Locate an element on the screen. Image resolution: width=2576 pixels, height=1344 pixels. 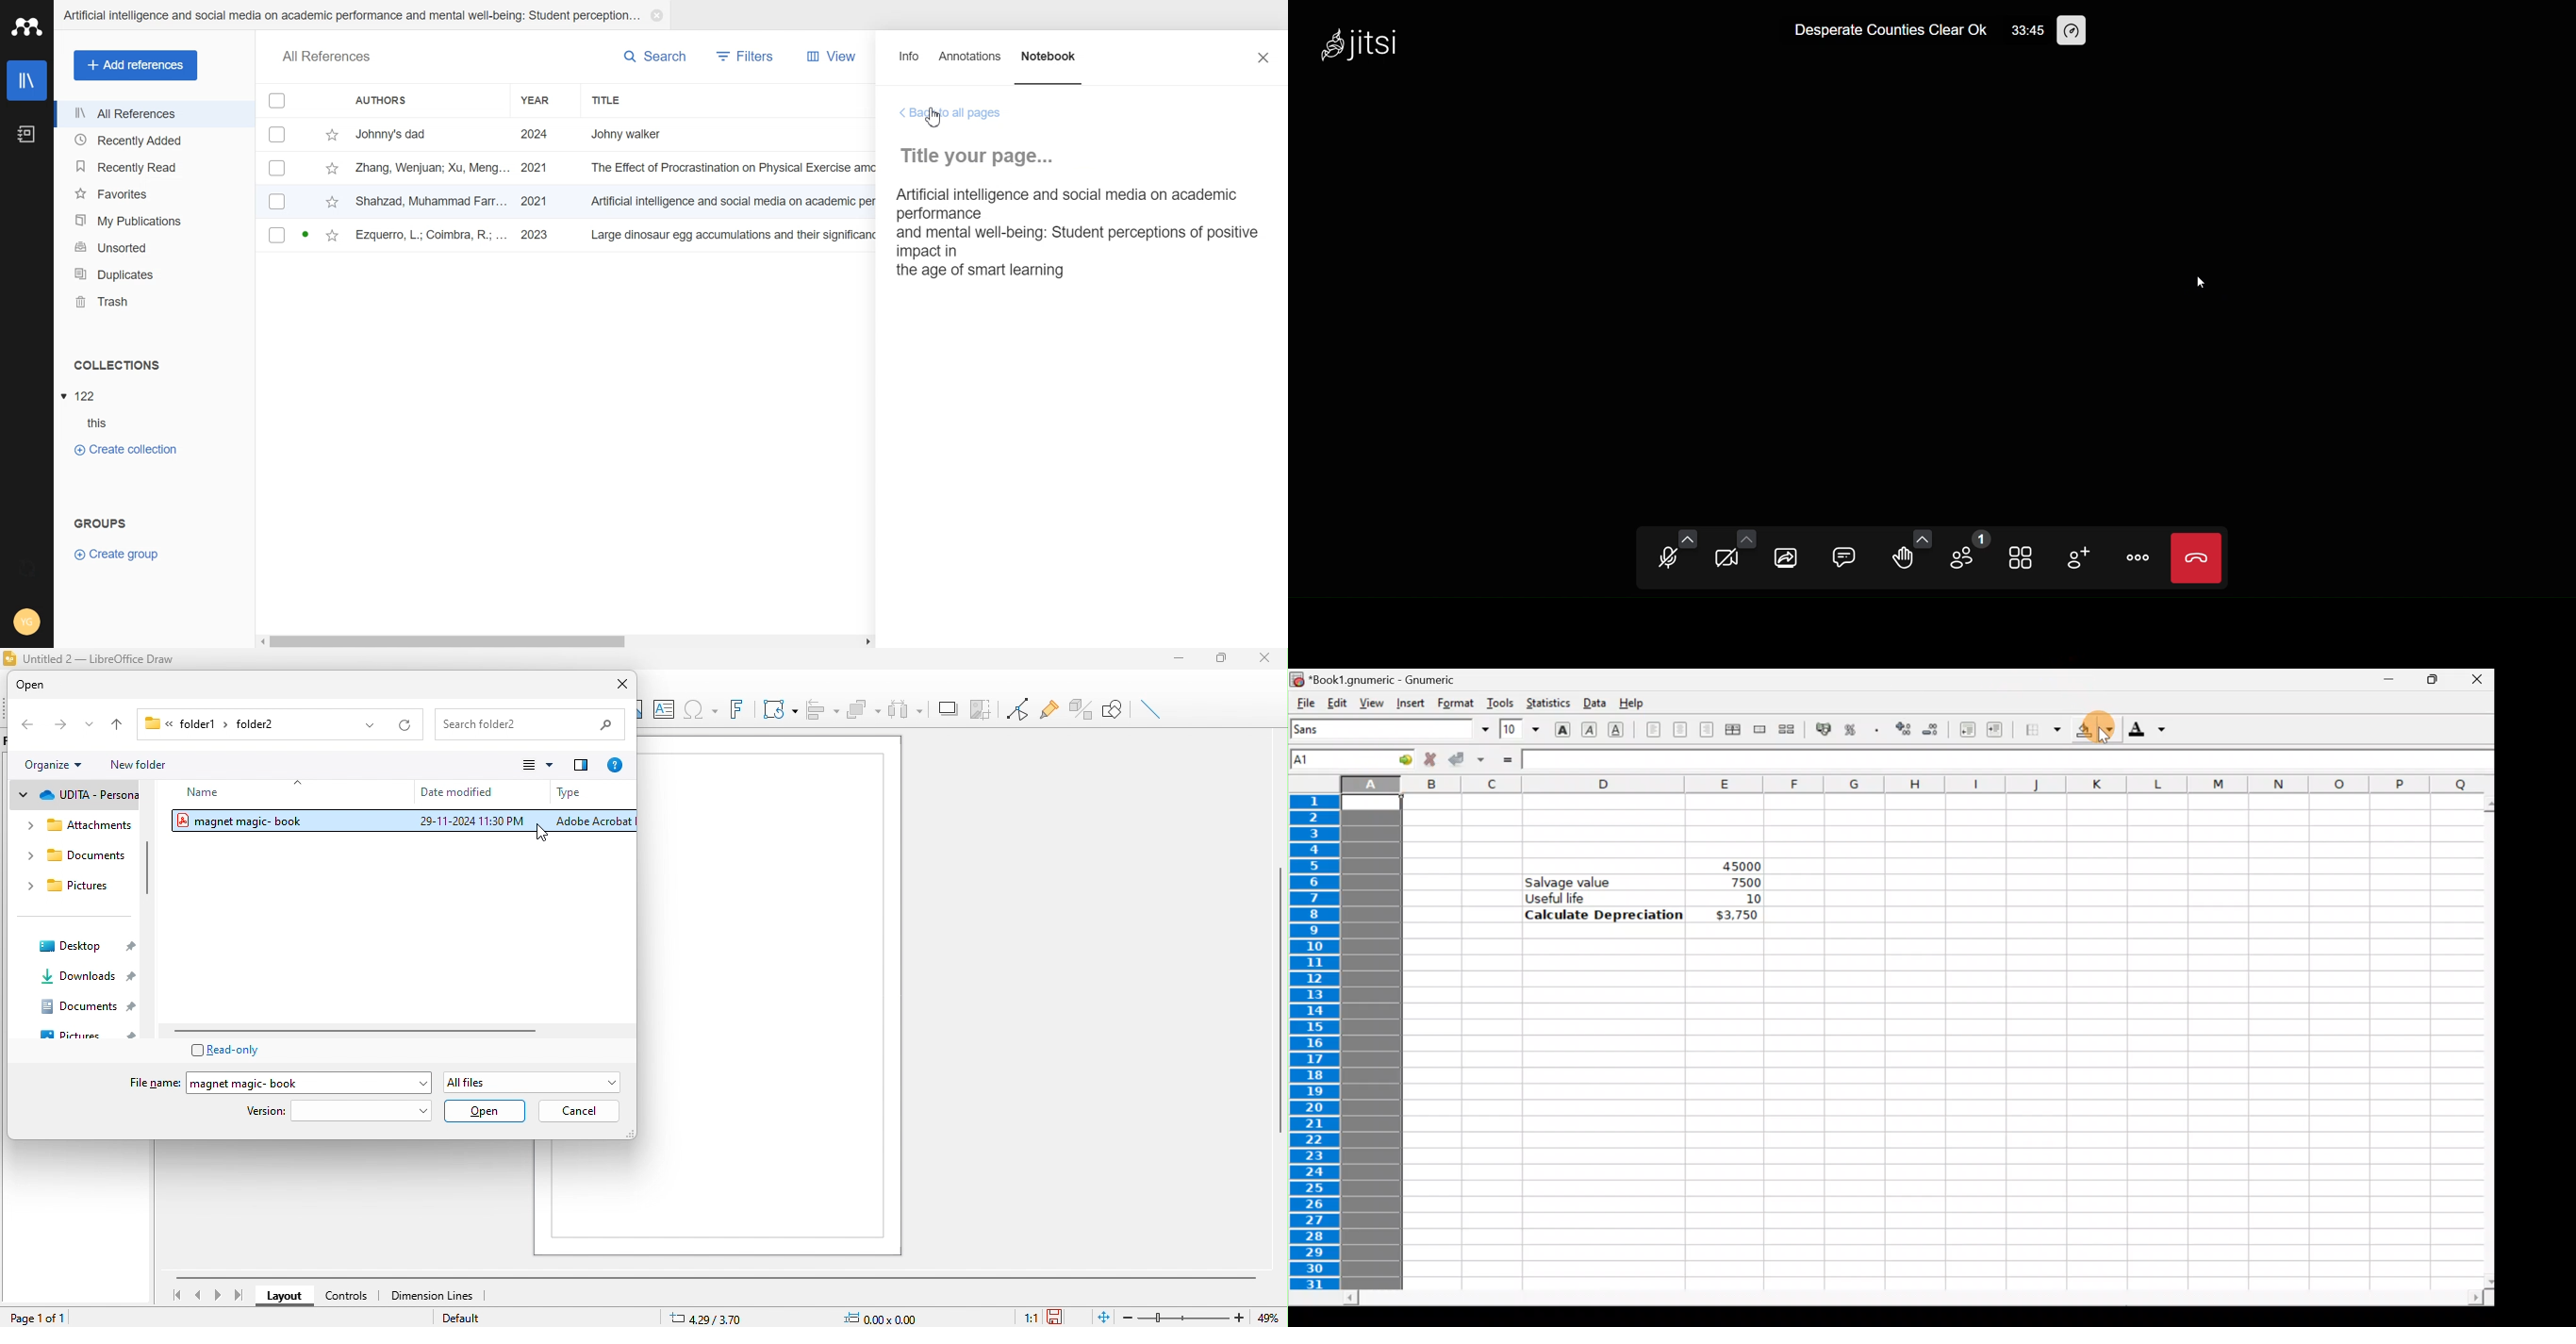
33:45 is located at coordinates (2028, 30).